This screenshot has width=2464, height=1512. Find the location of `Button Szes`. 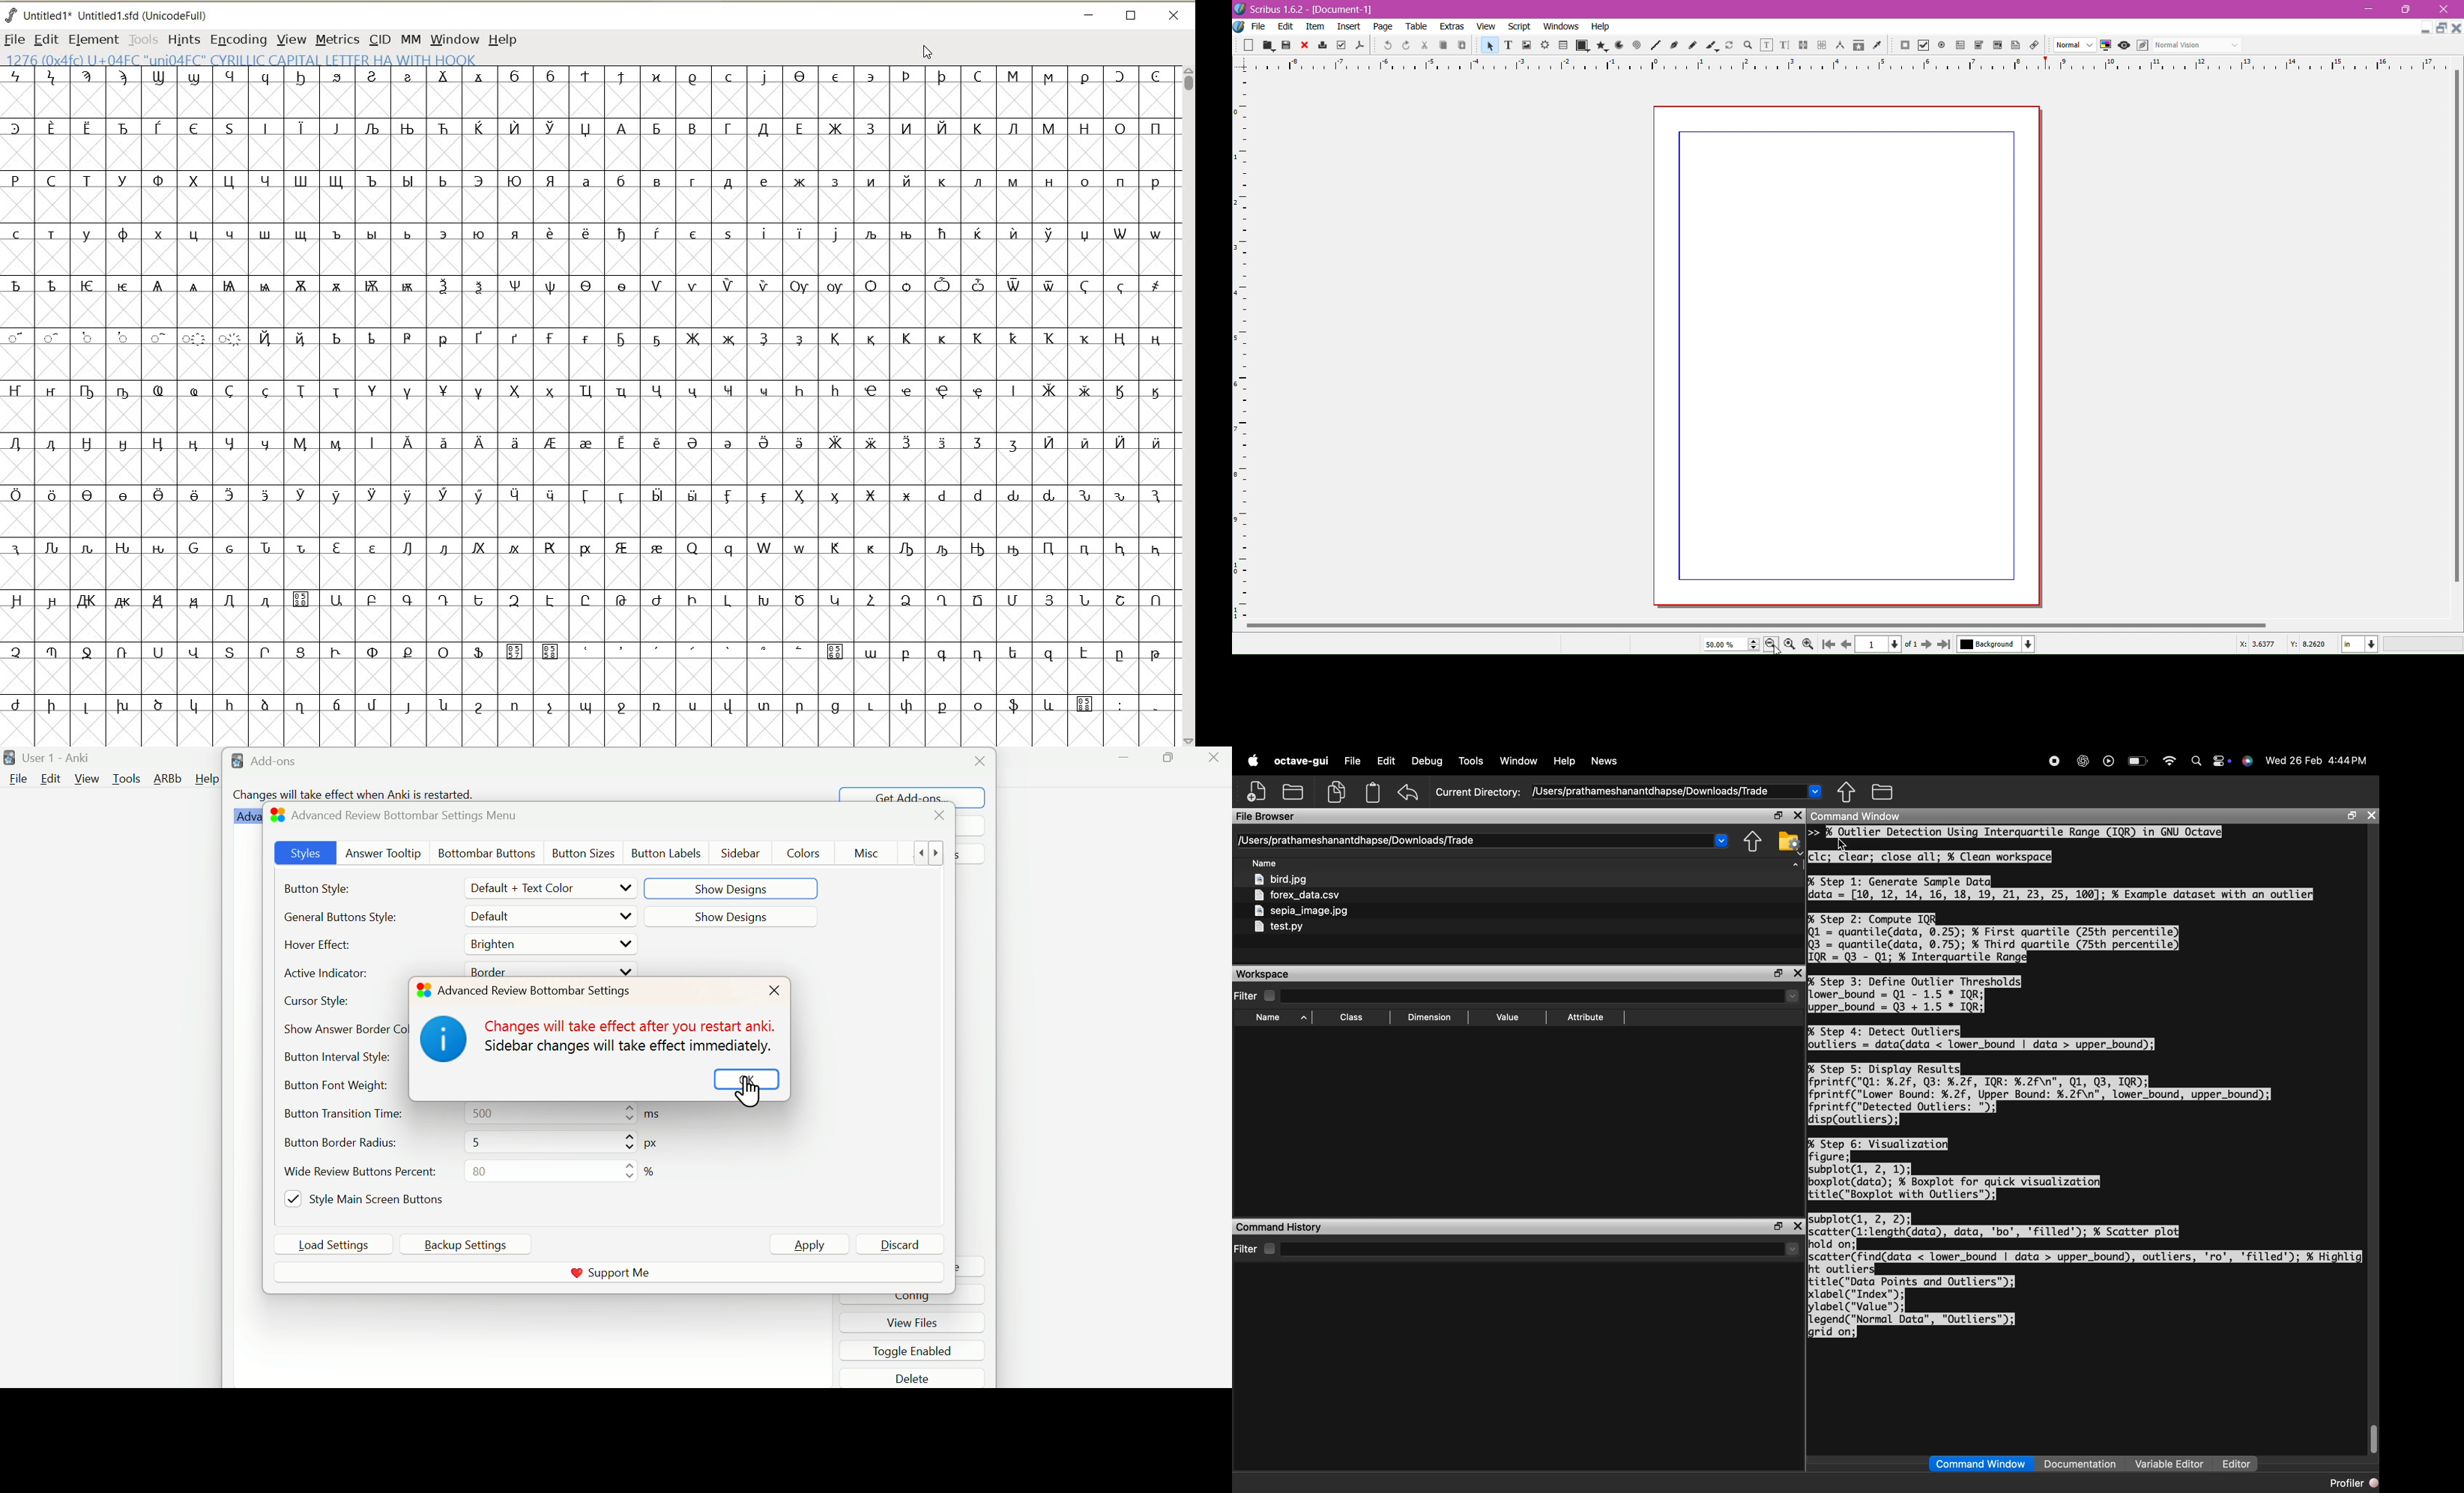

Button Szes is located at coordinates (582, 854).